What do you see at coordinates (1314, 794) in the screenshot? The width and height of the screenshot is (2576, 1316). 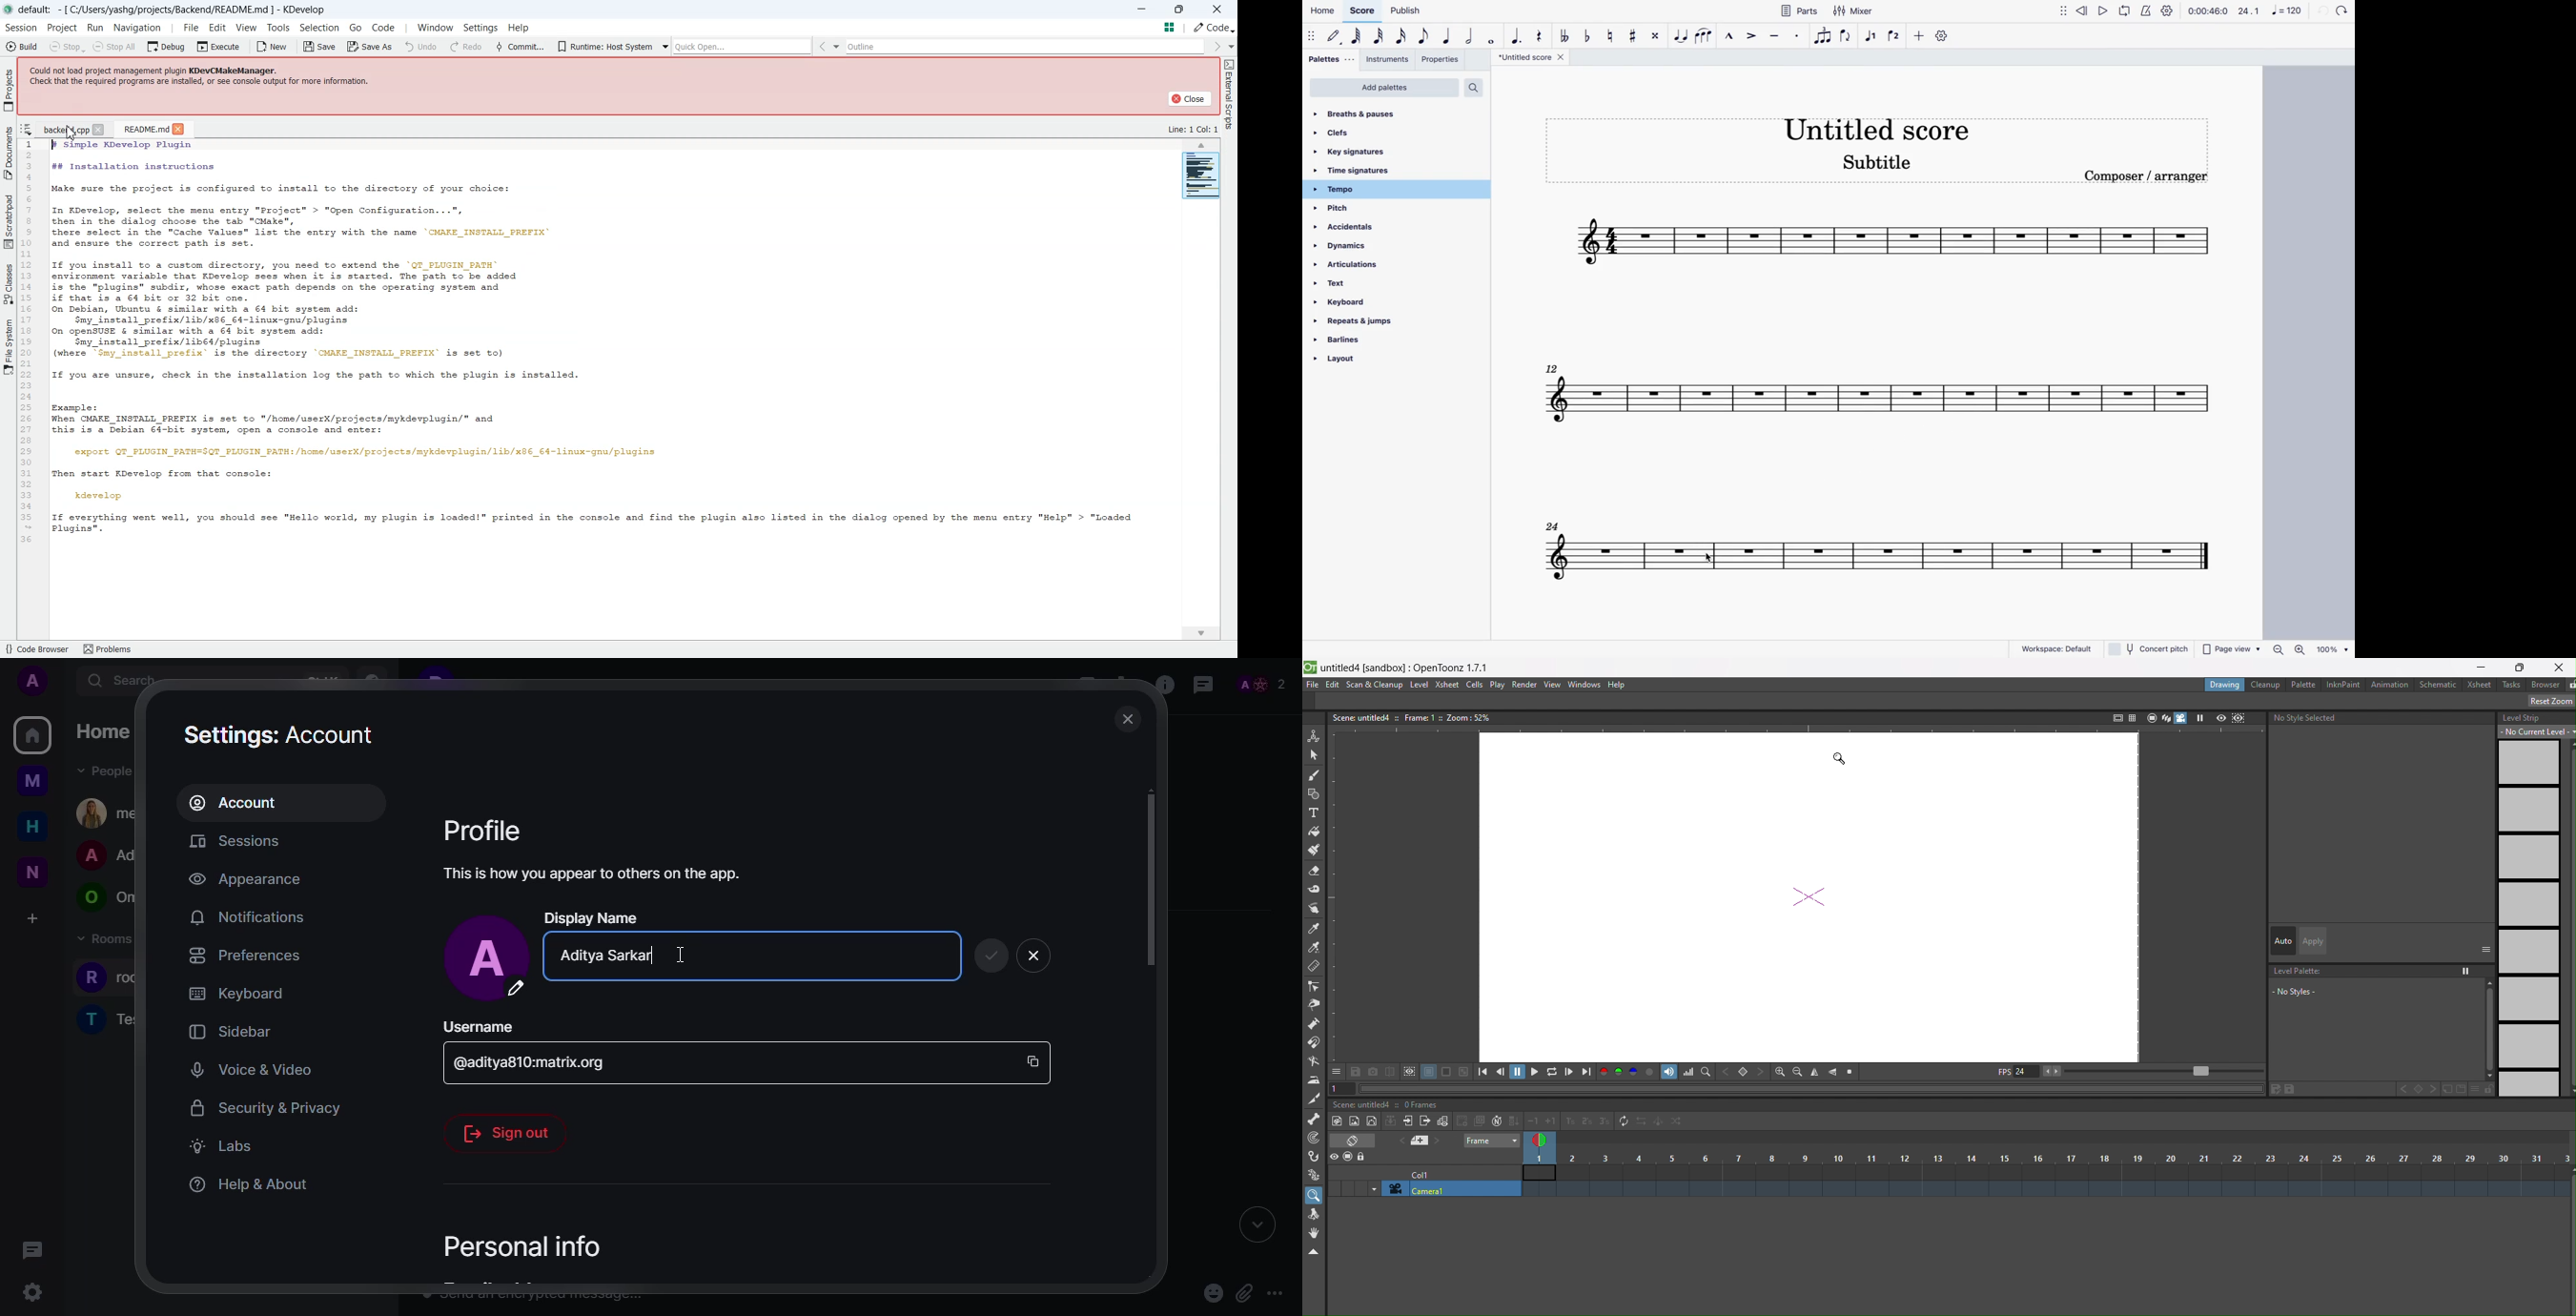 I see `geometric tool` at bounding box center [1314, 794].